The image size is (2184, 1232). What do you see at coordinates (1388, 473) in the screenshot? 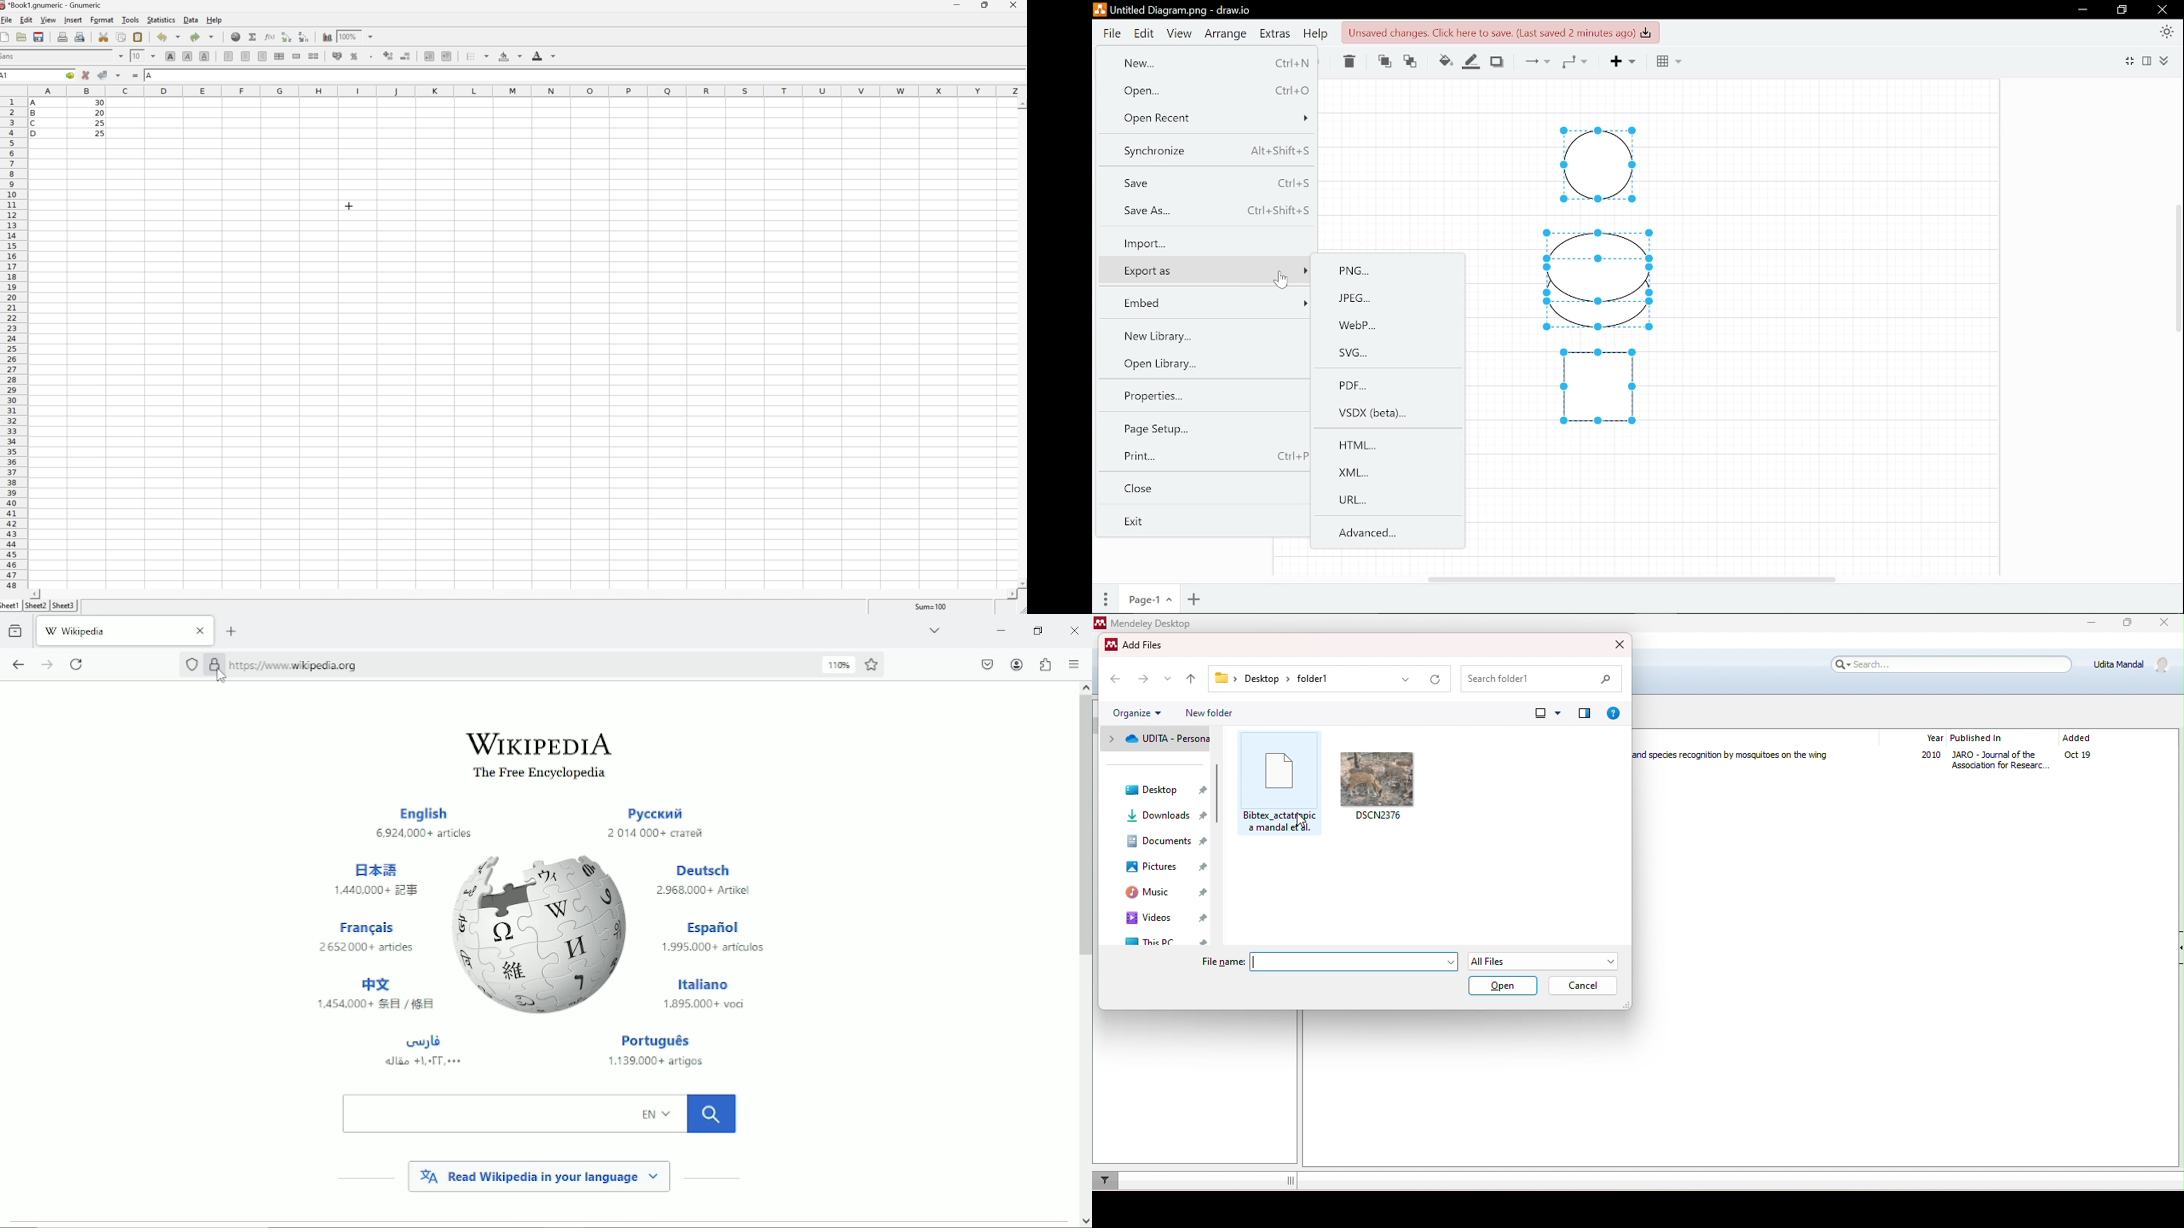
I see `XML` at bounding box center [1388, 473].